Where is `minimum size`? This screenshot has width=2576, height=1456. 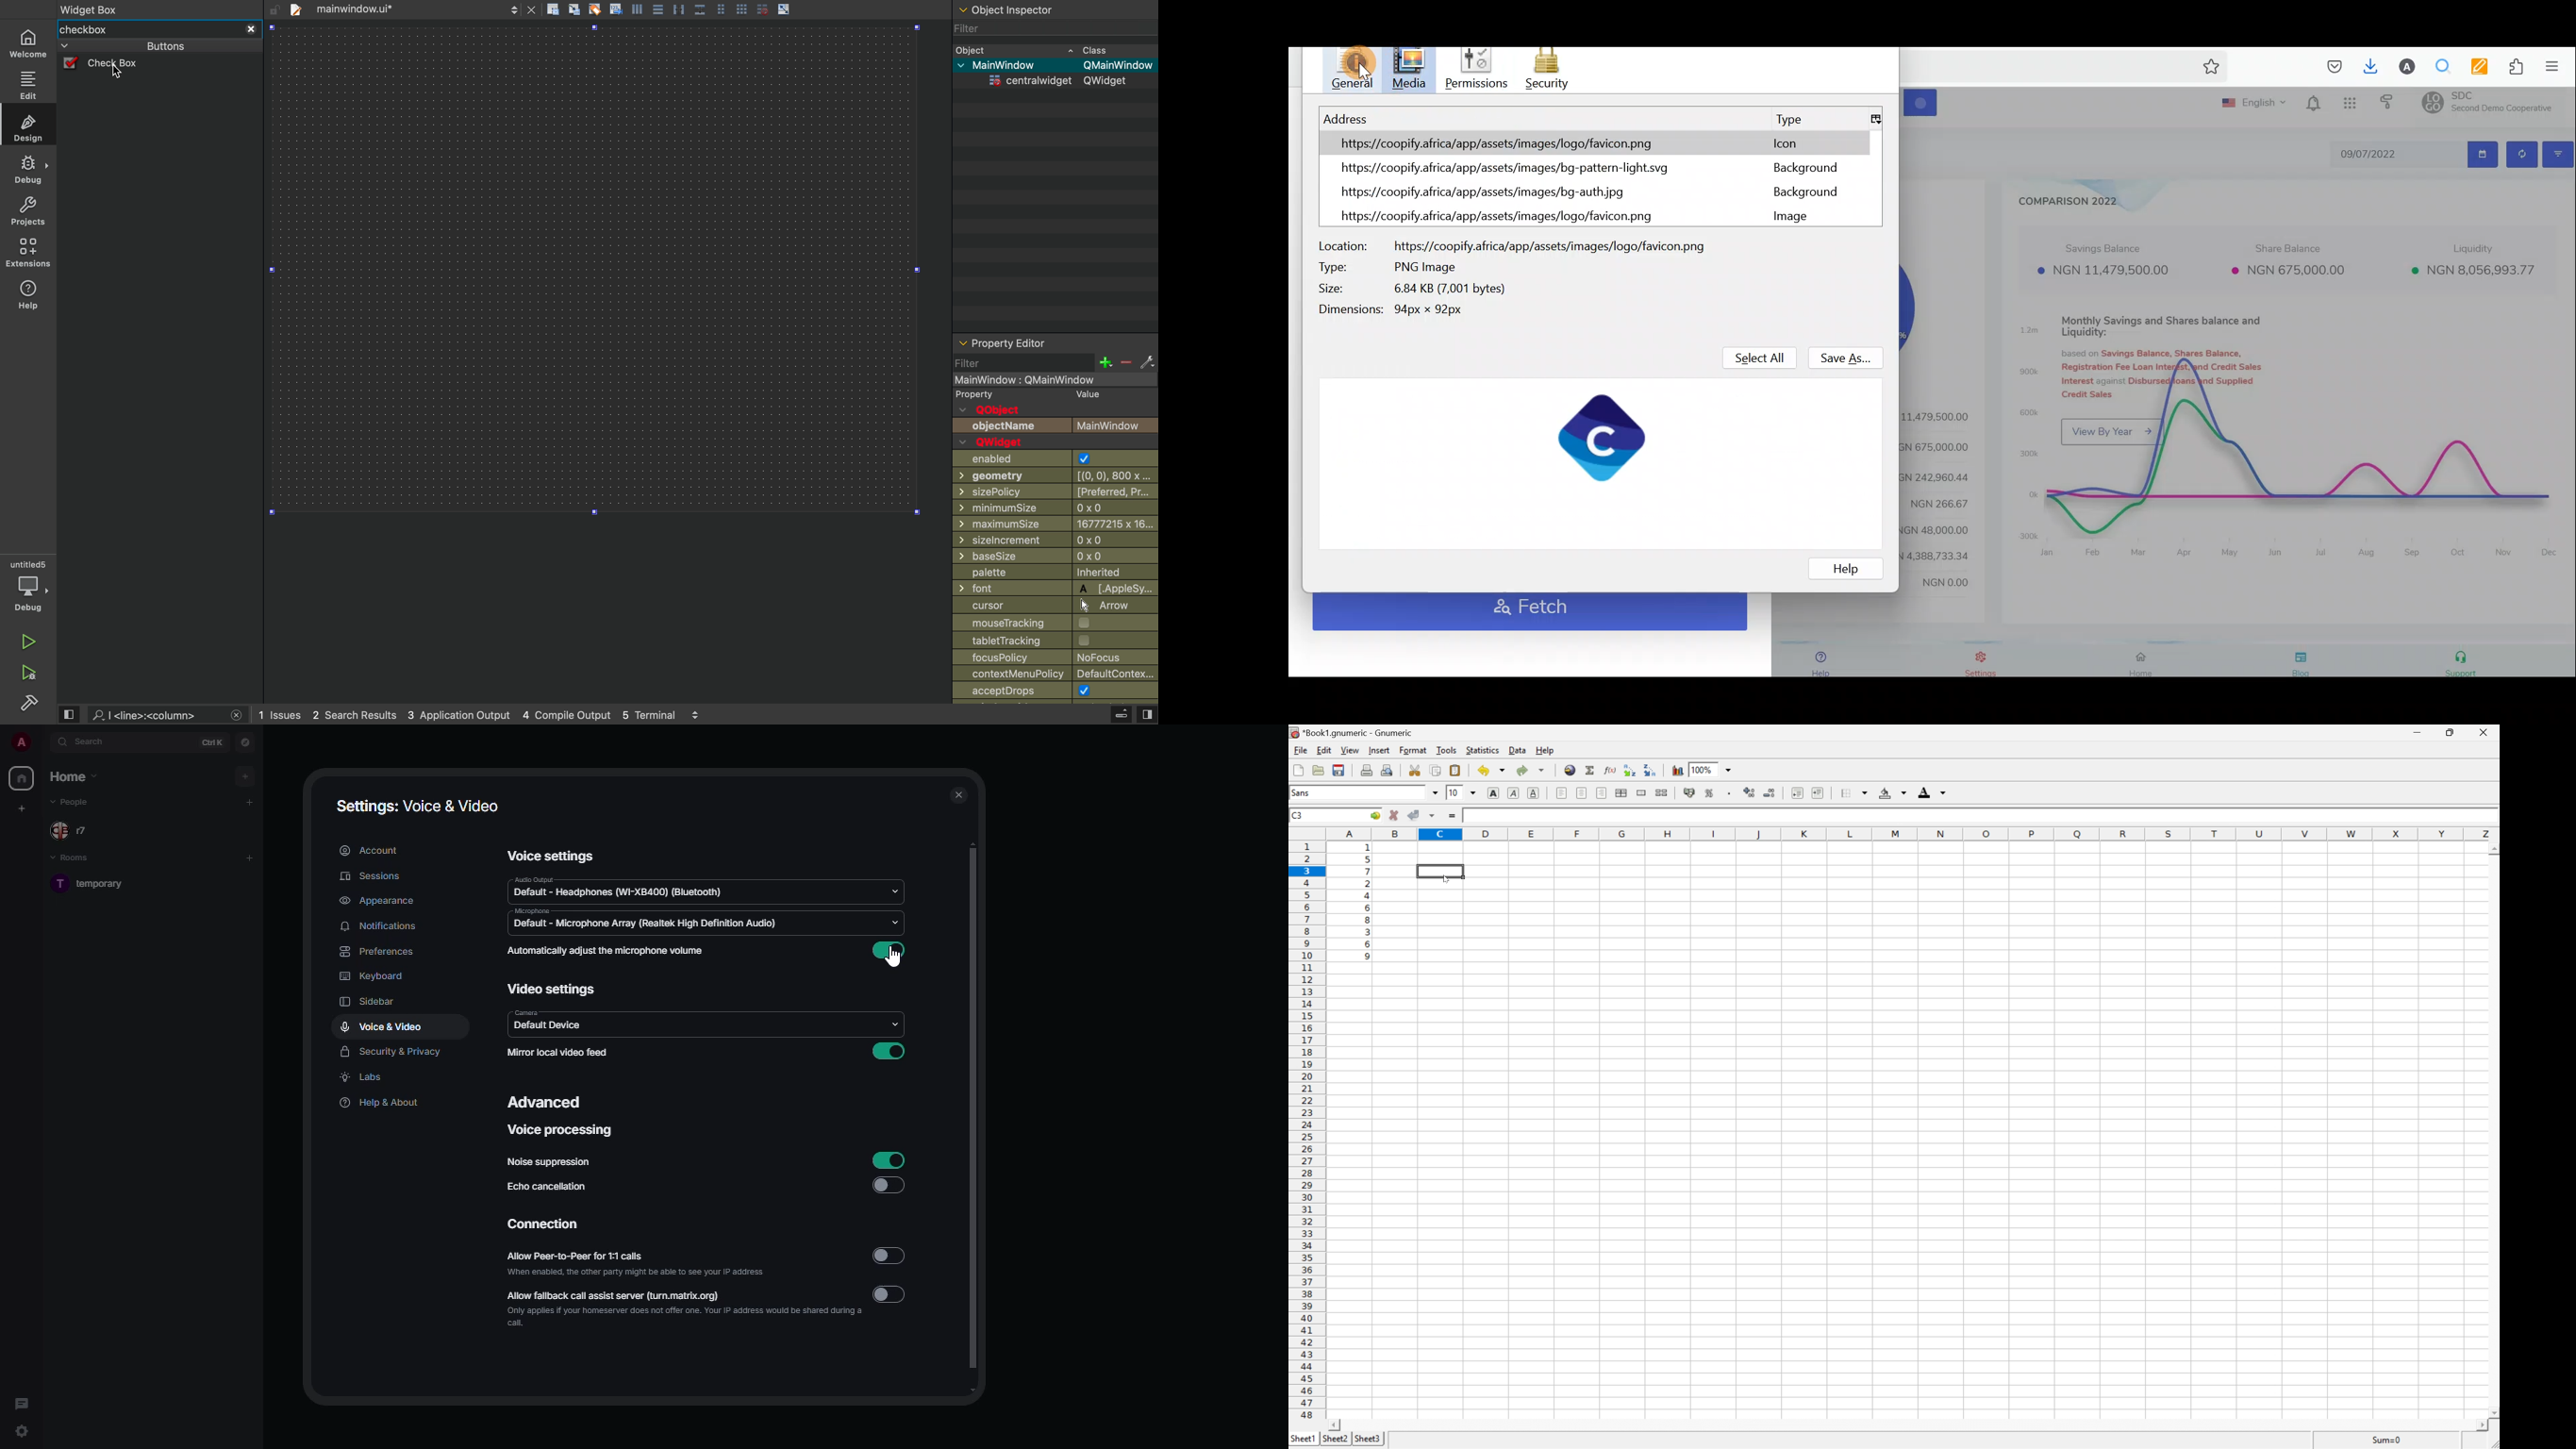
minimum size is located at coordinates (1033, 508).